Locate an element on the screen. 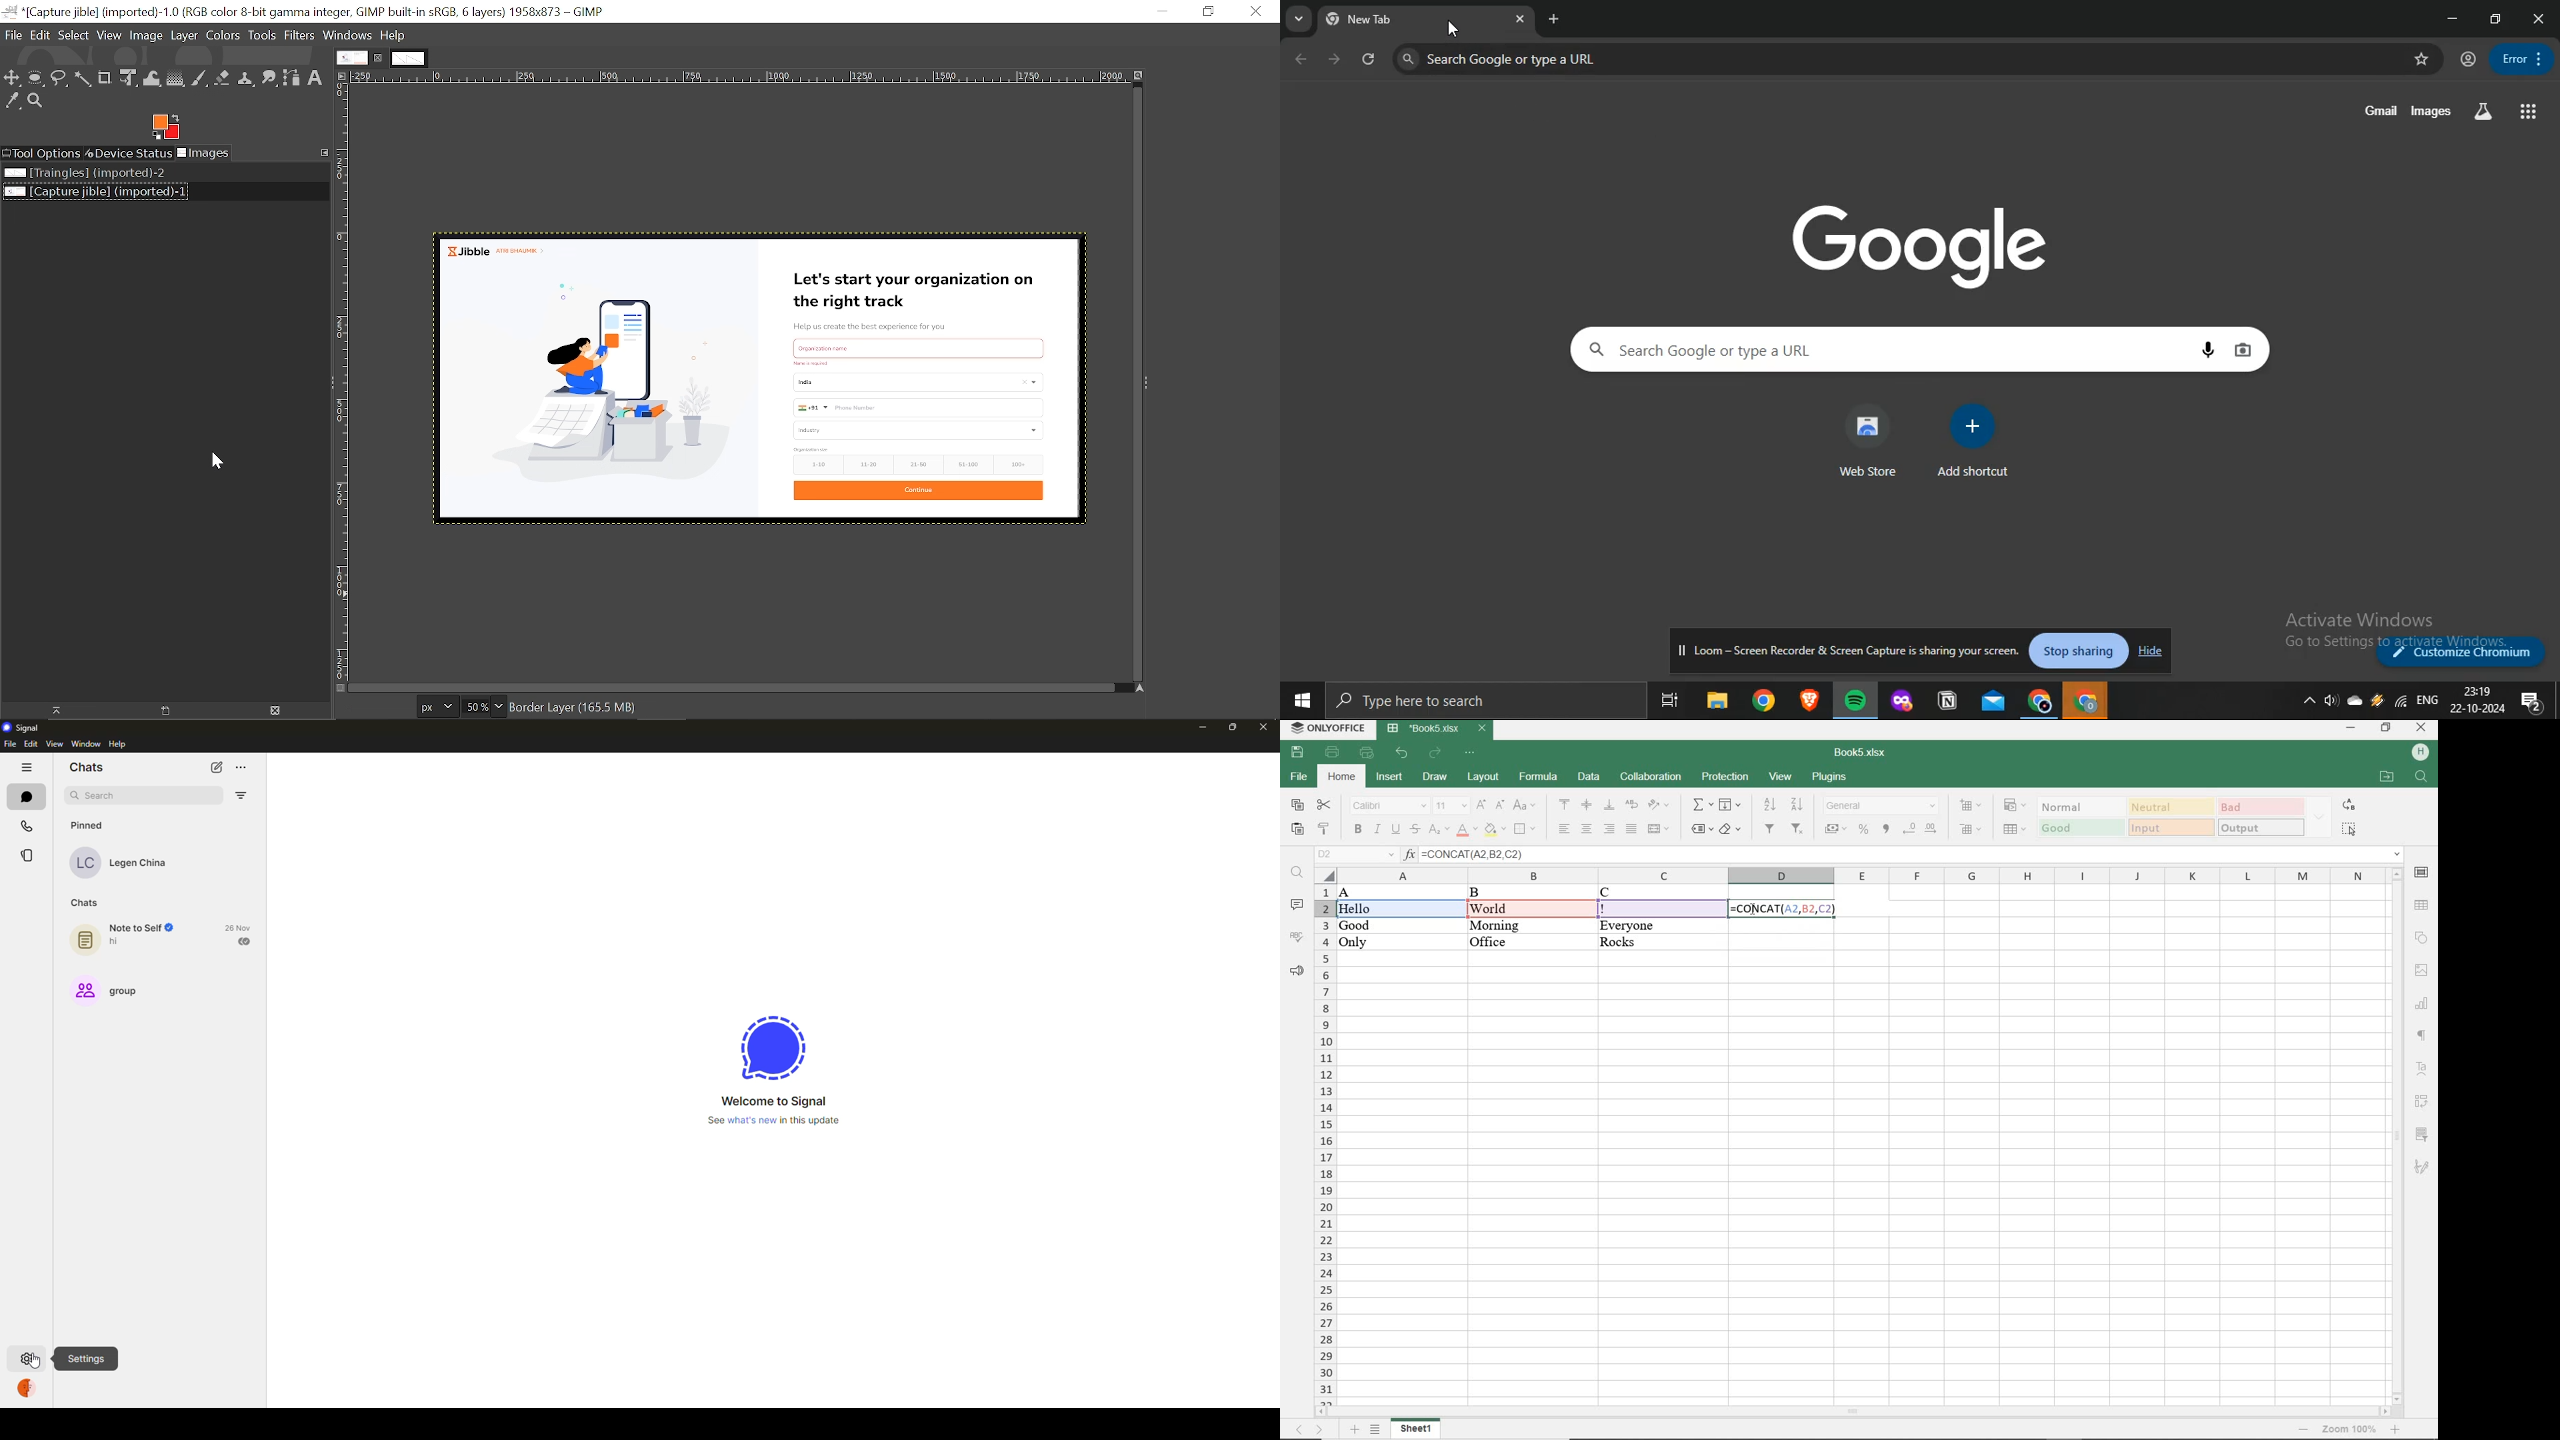 The height and width of the screenshot is (1456, 2576). Vertical label is located at coordinates (345, 381).